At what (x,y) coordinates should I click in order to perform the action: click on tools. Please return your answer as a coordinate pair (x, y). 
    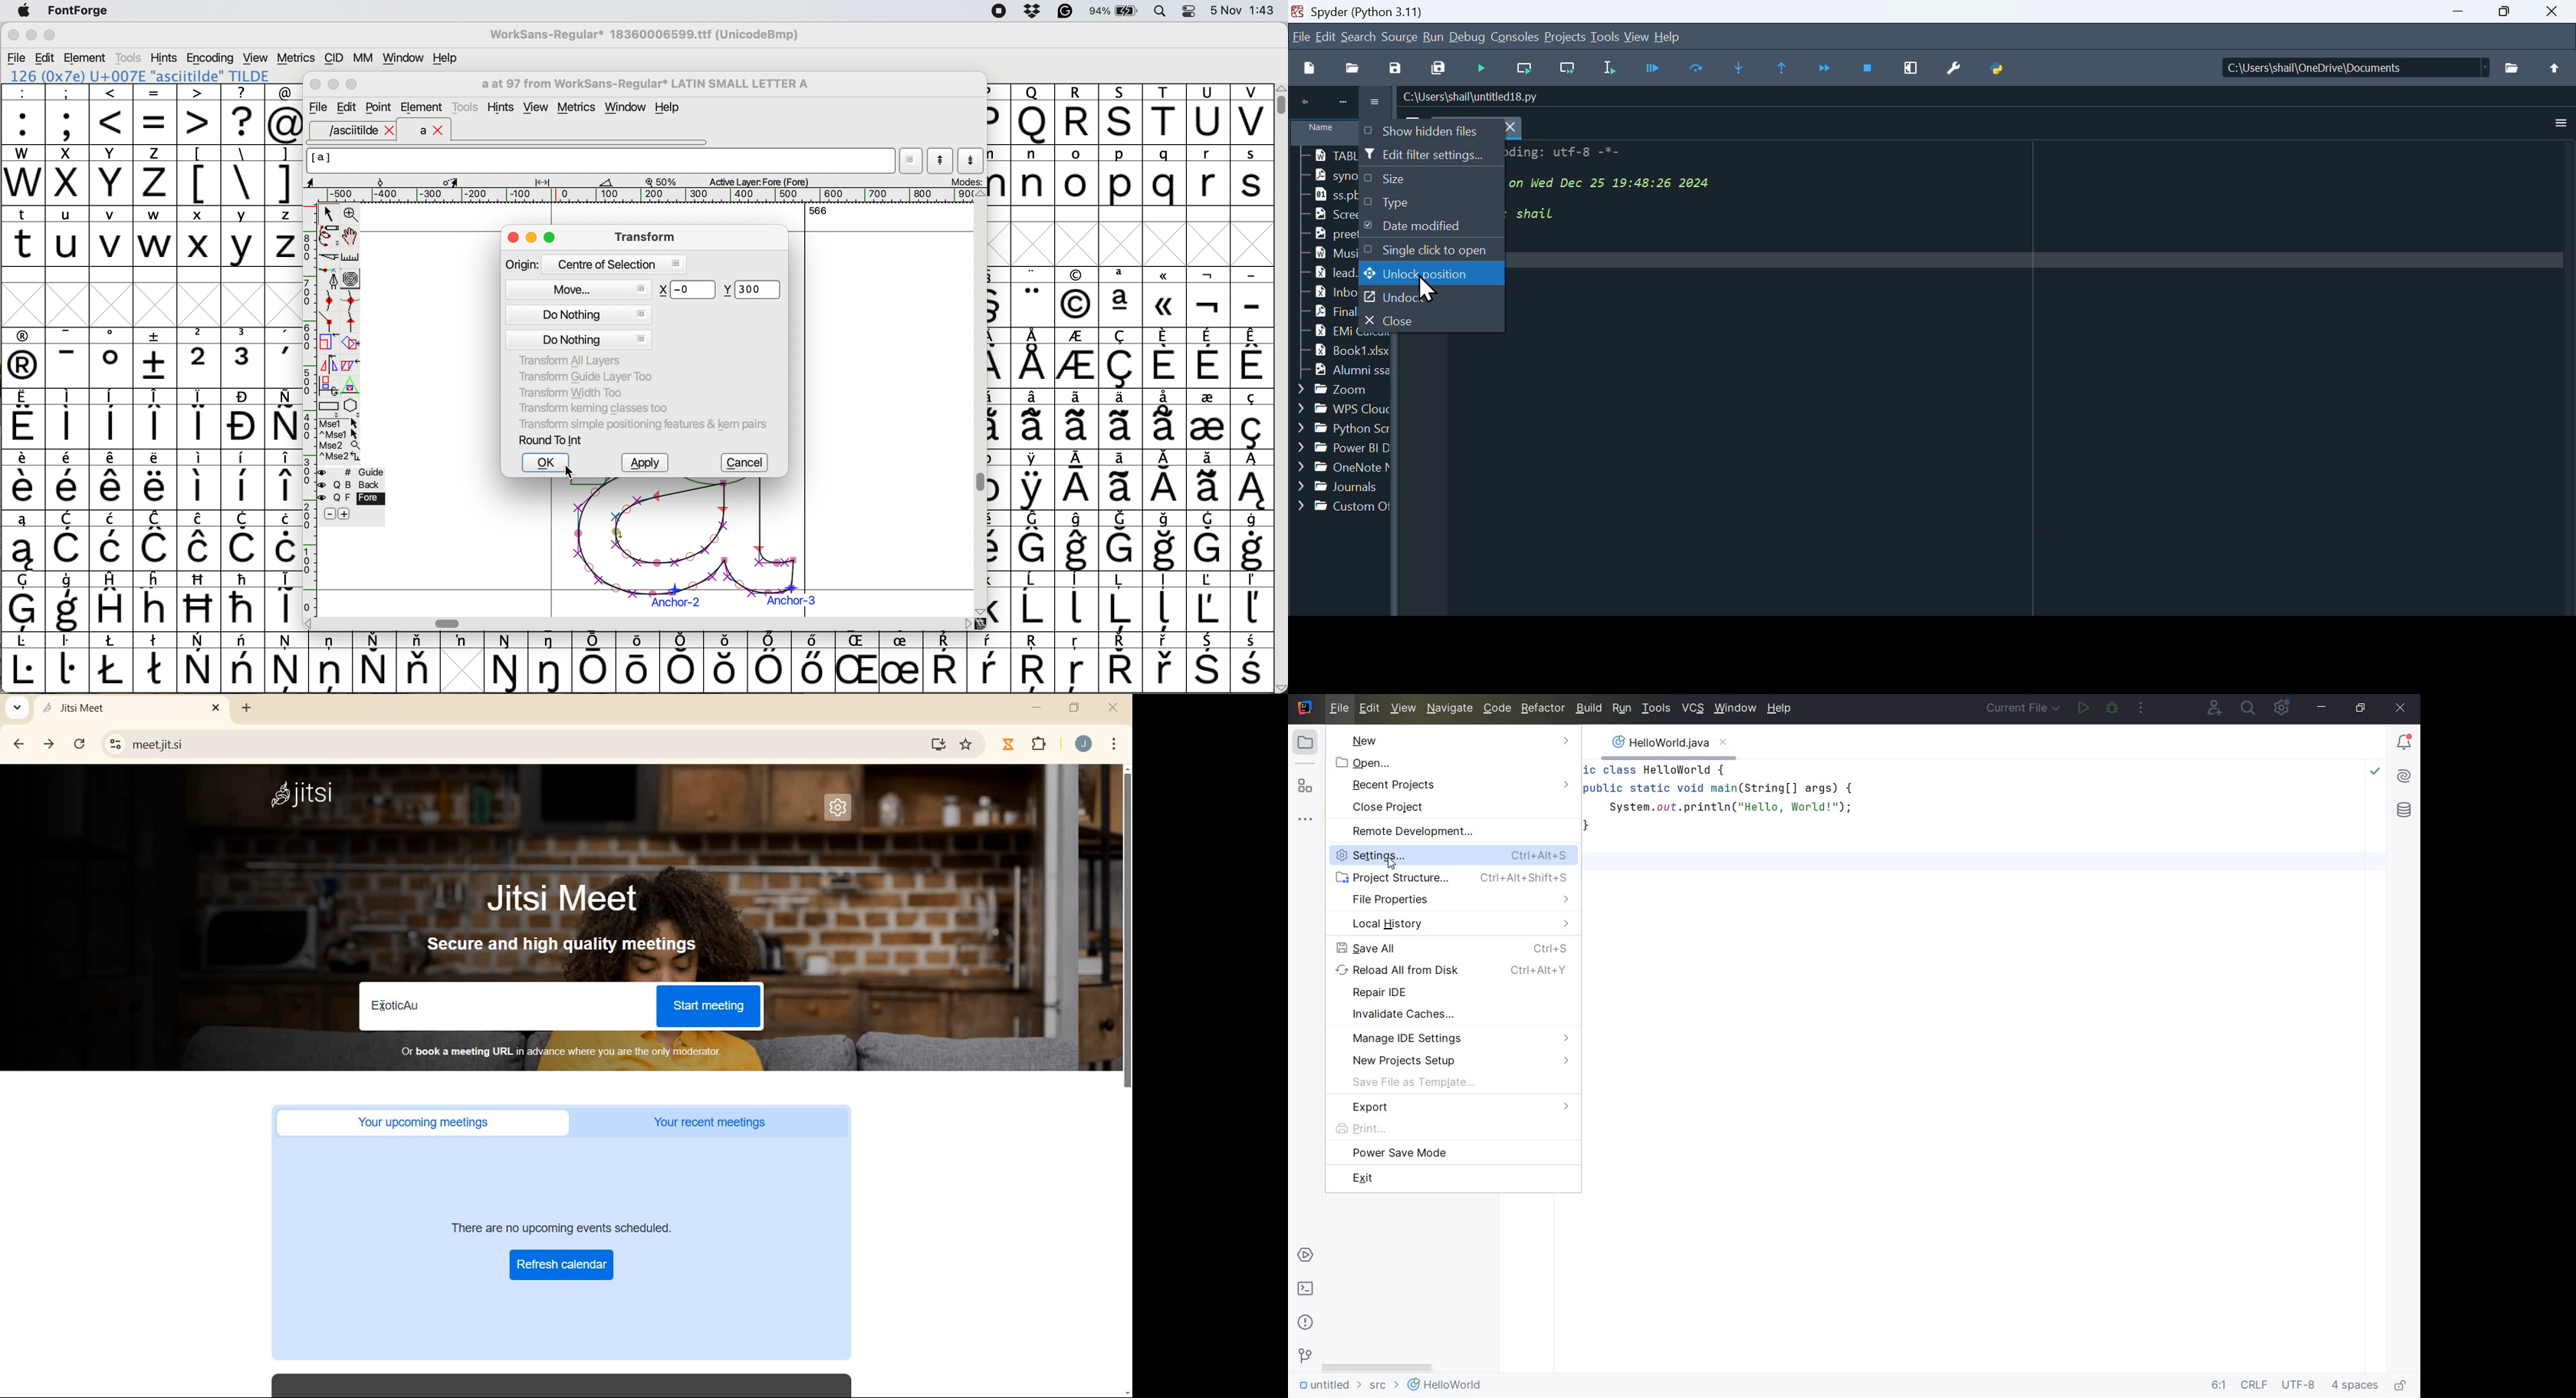
    Looking at the image, I should click on (128, 57).